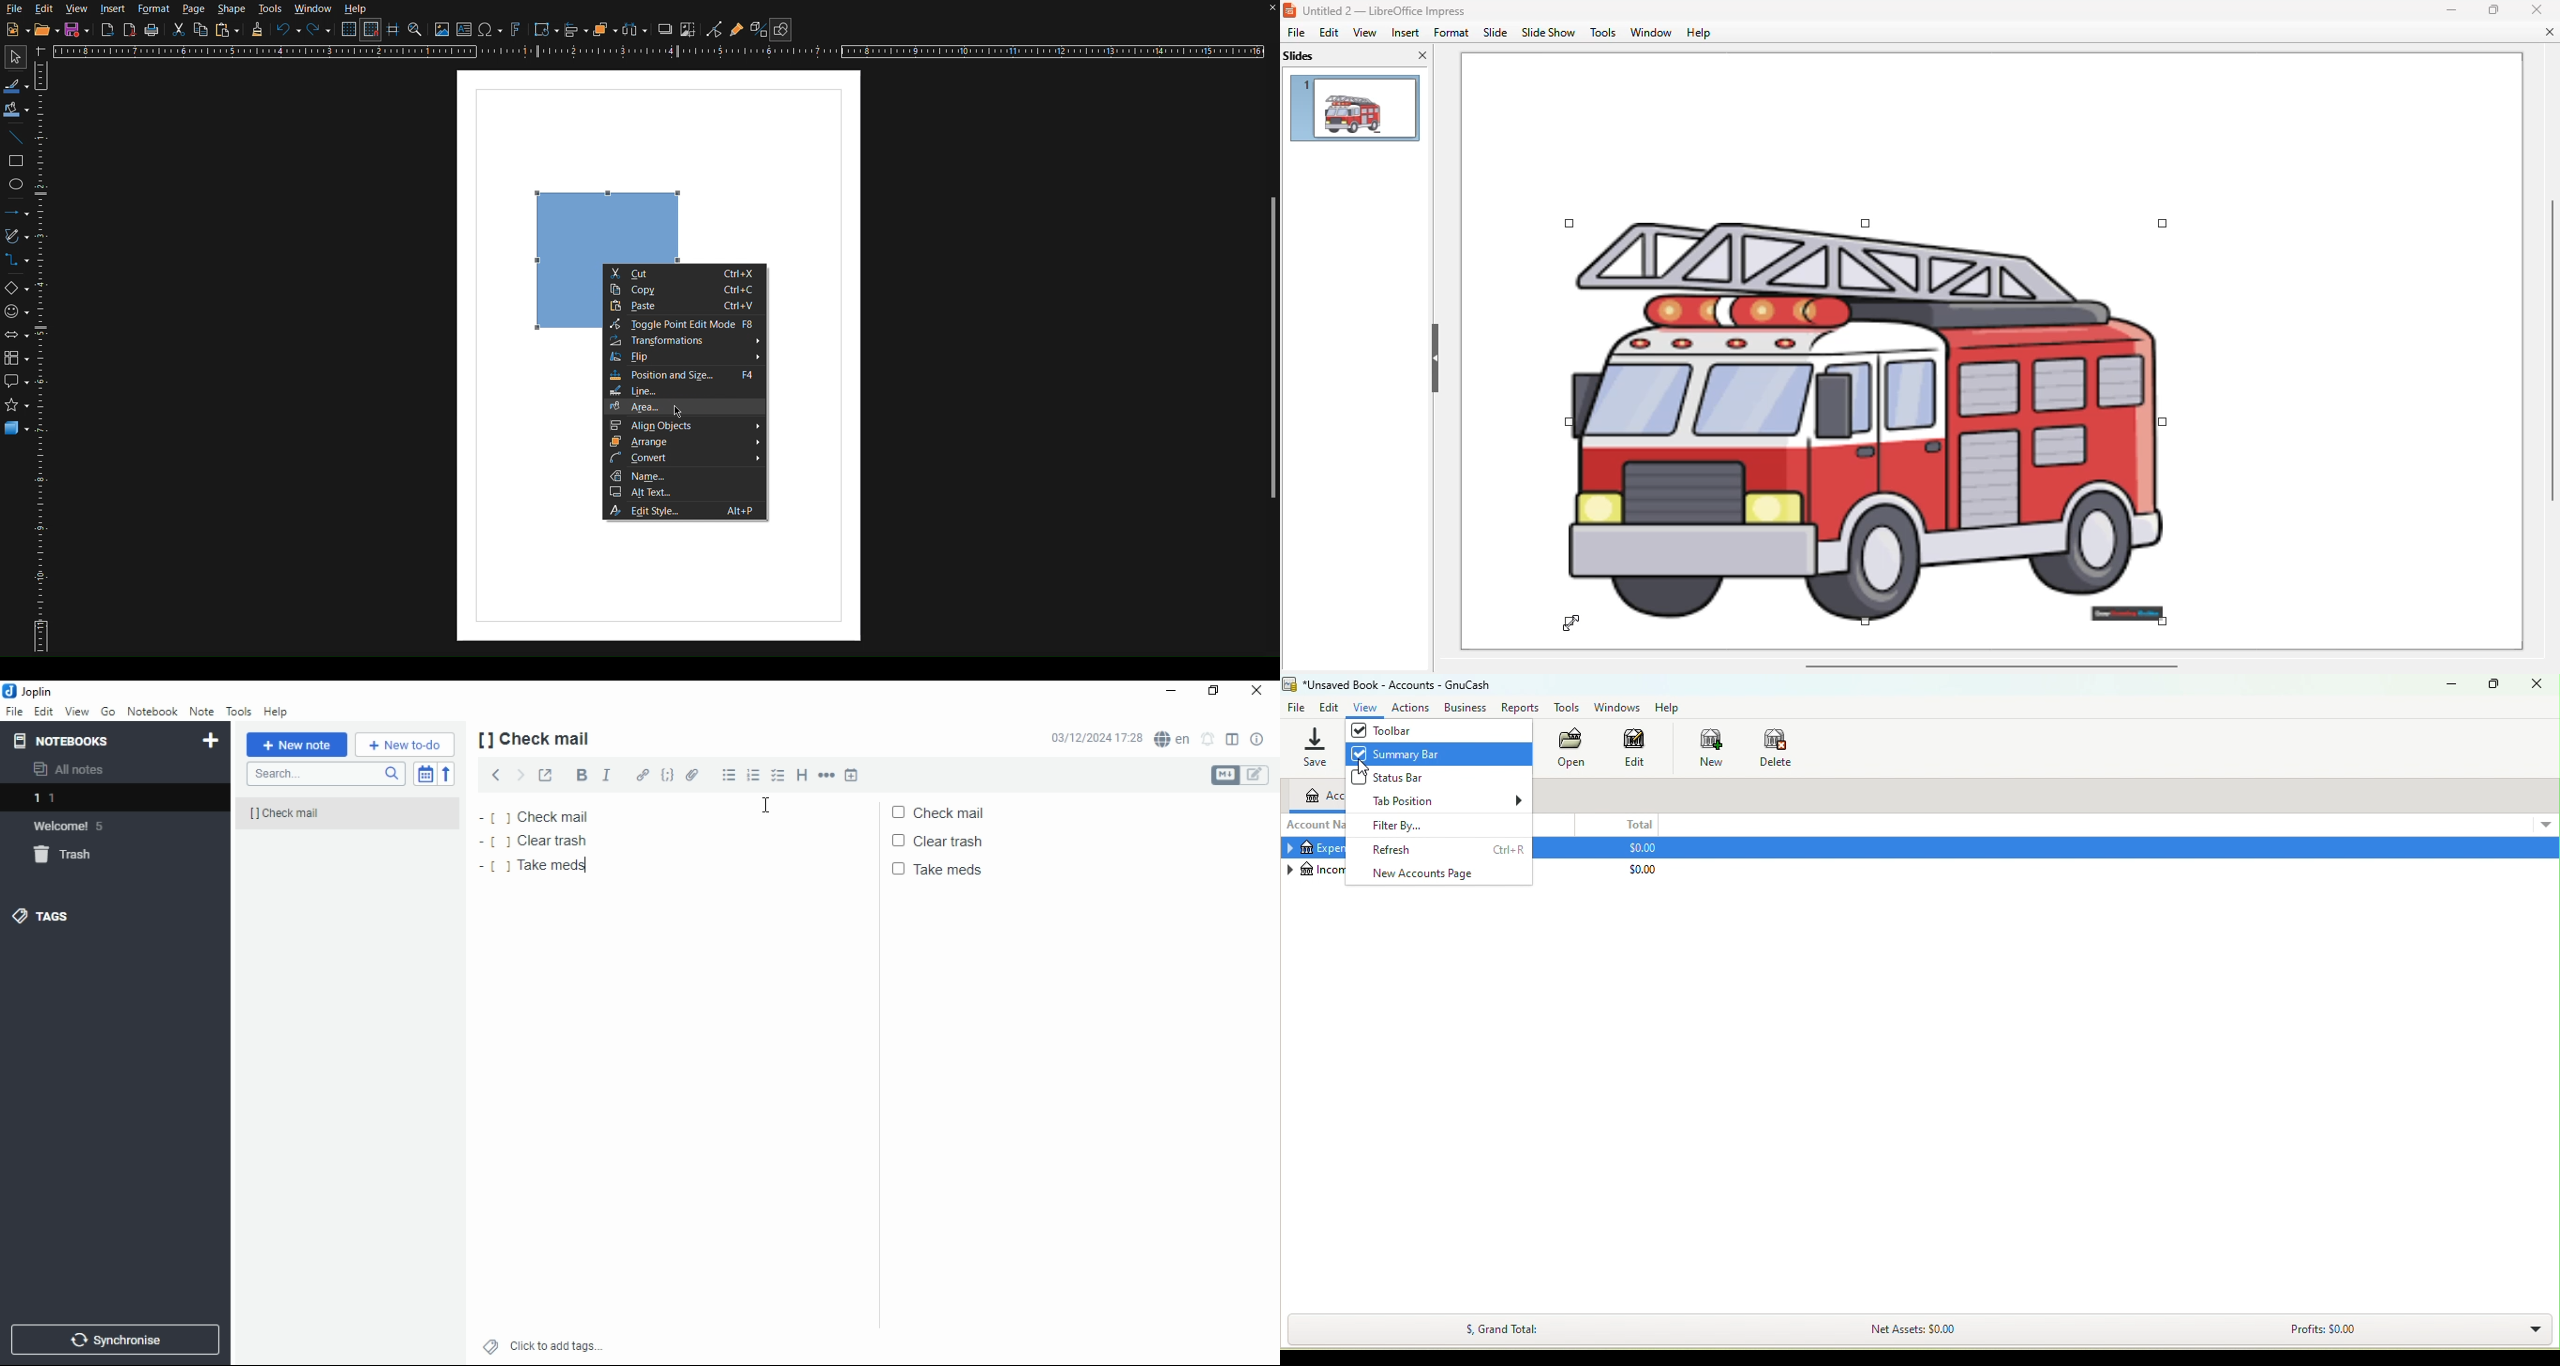  I want to click on Select, so click(12, 57).